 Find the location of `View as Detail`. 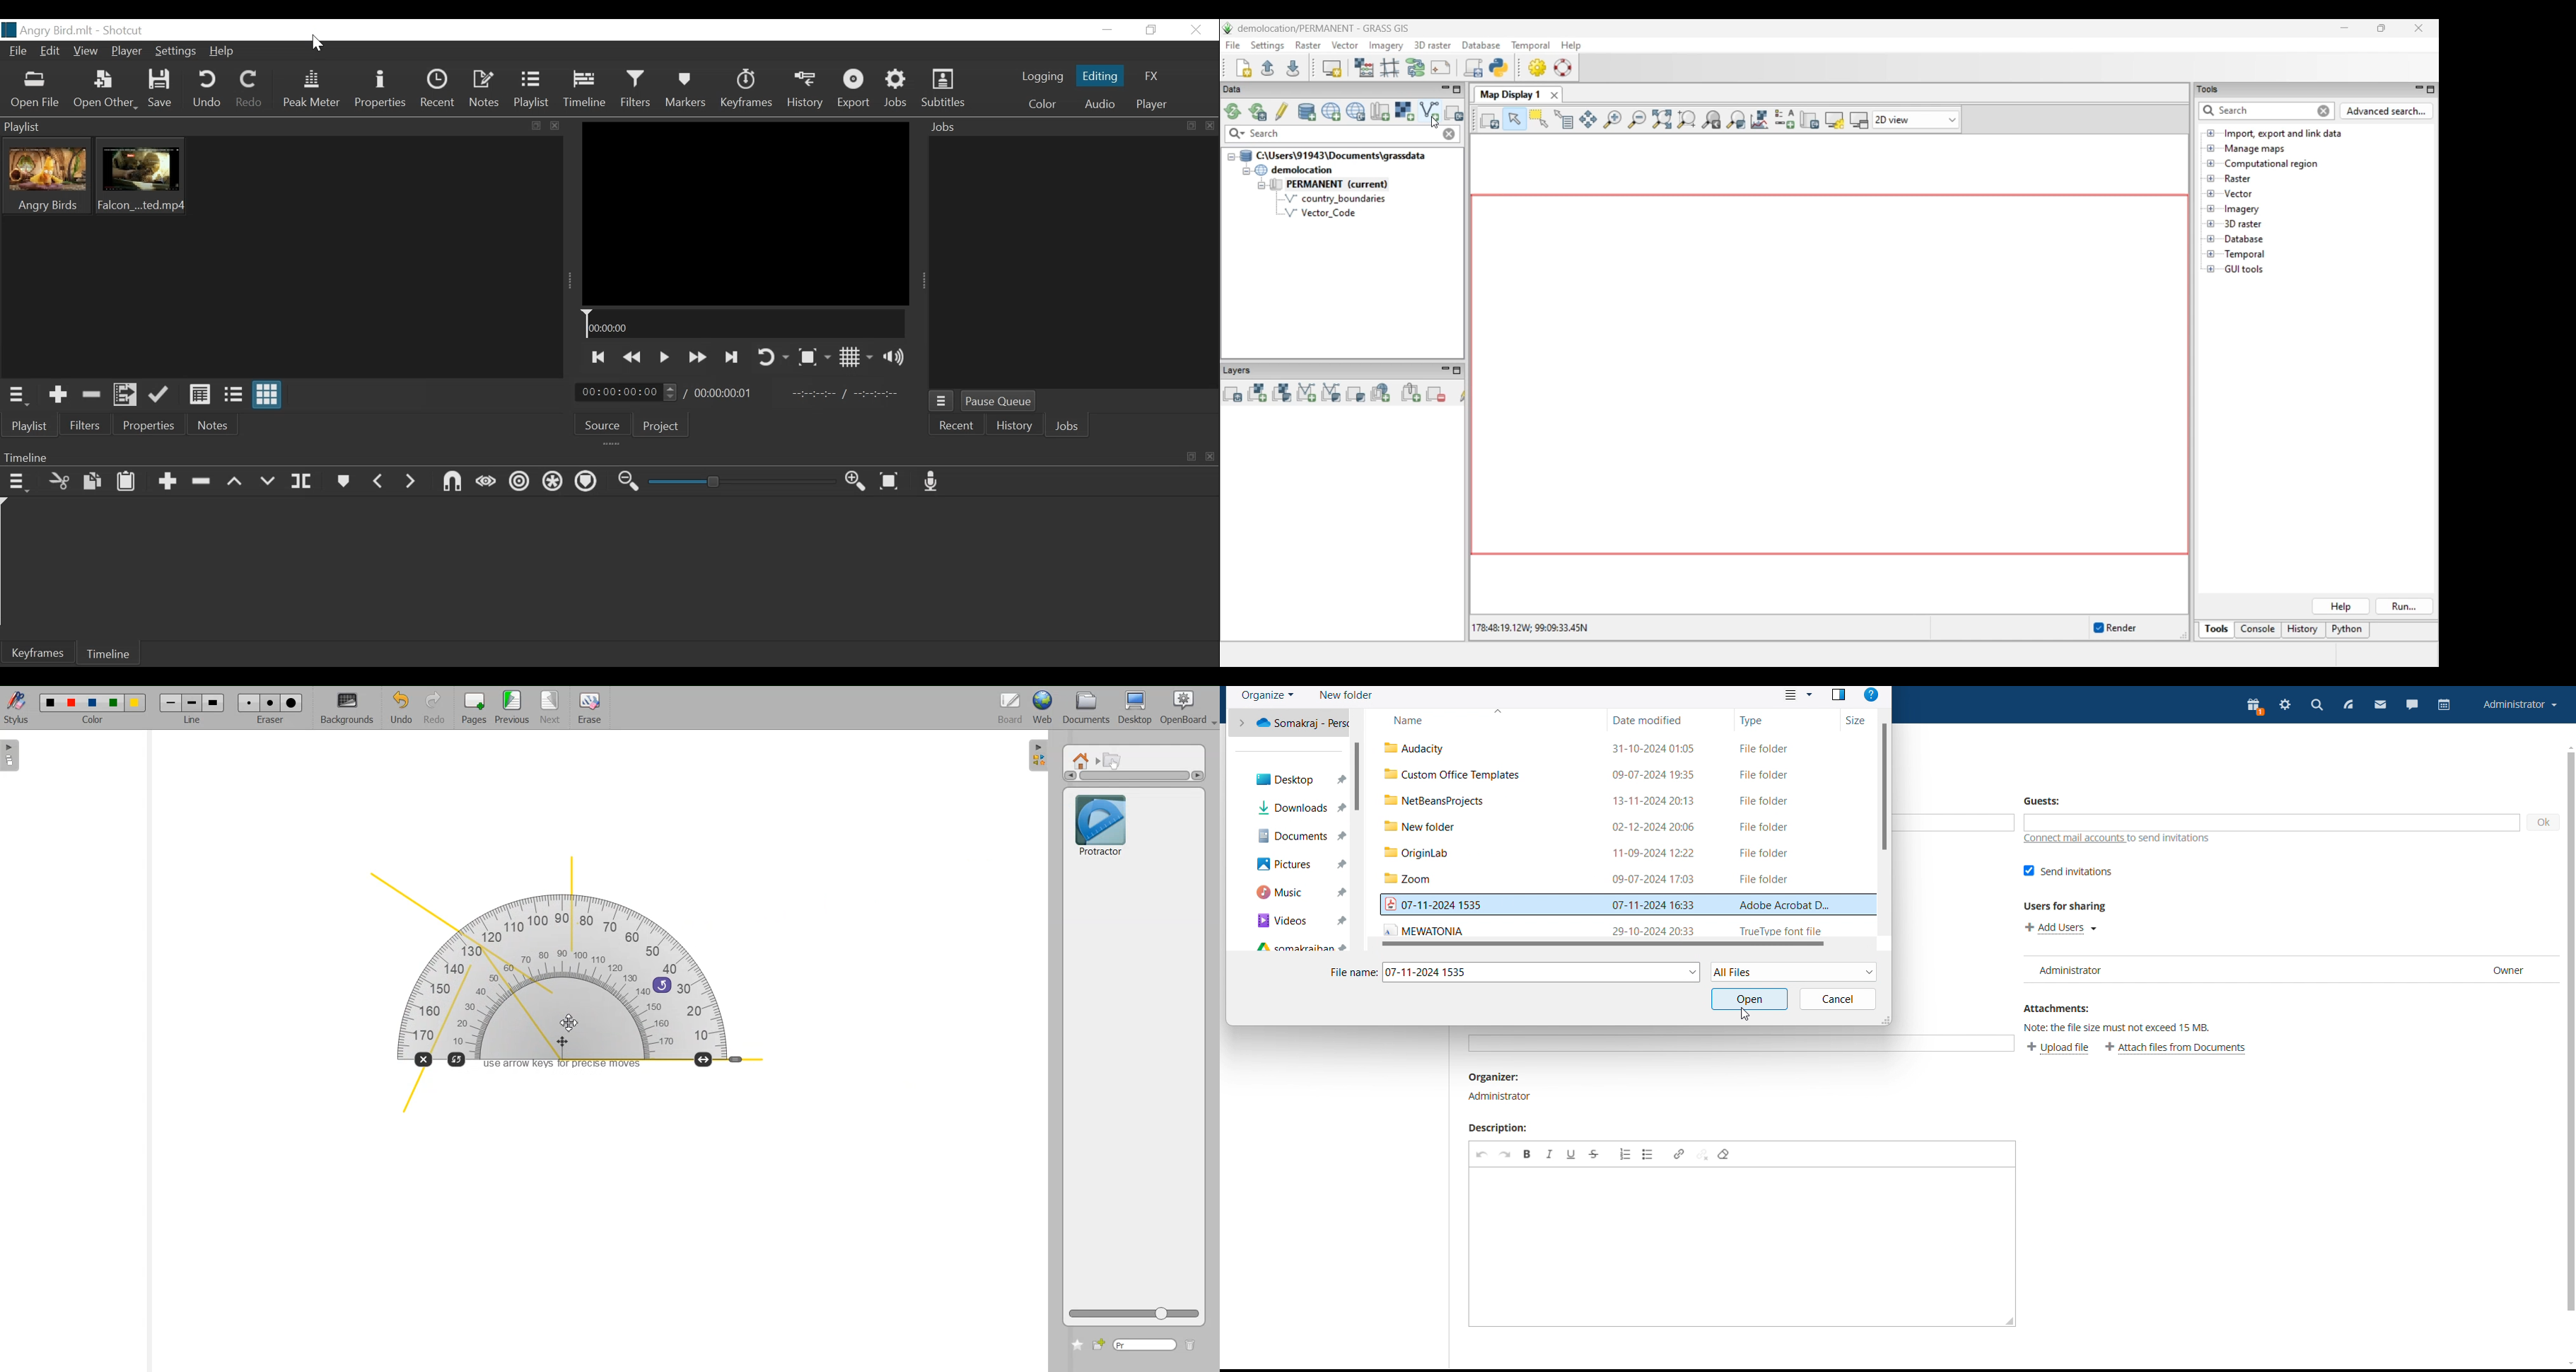

View as Detail is located at coordinates (200, 397).